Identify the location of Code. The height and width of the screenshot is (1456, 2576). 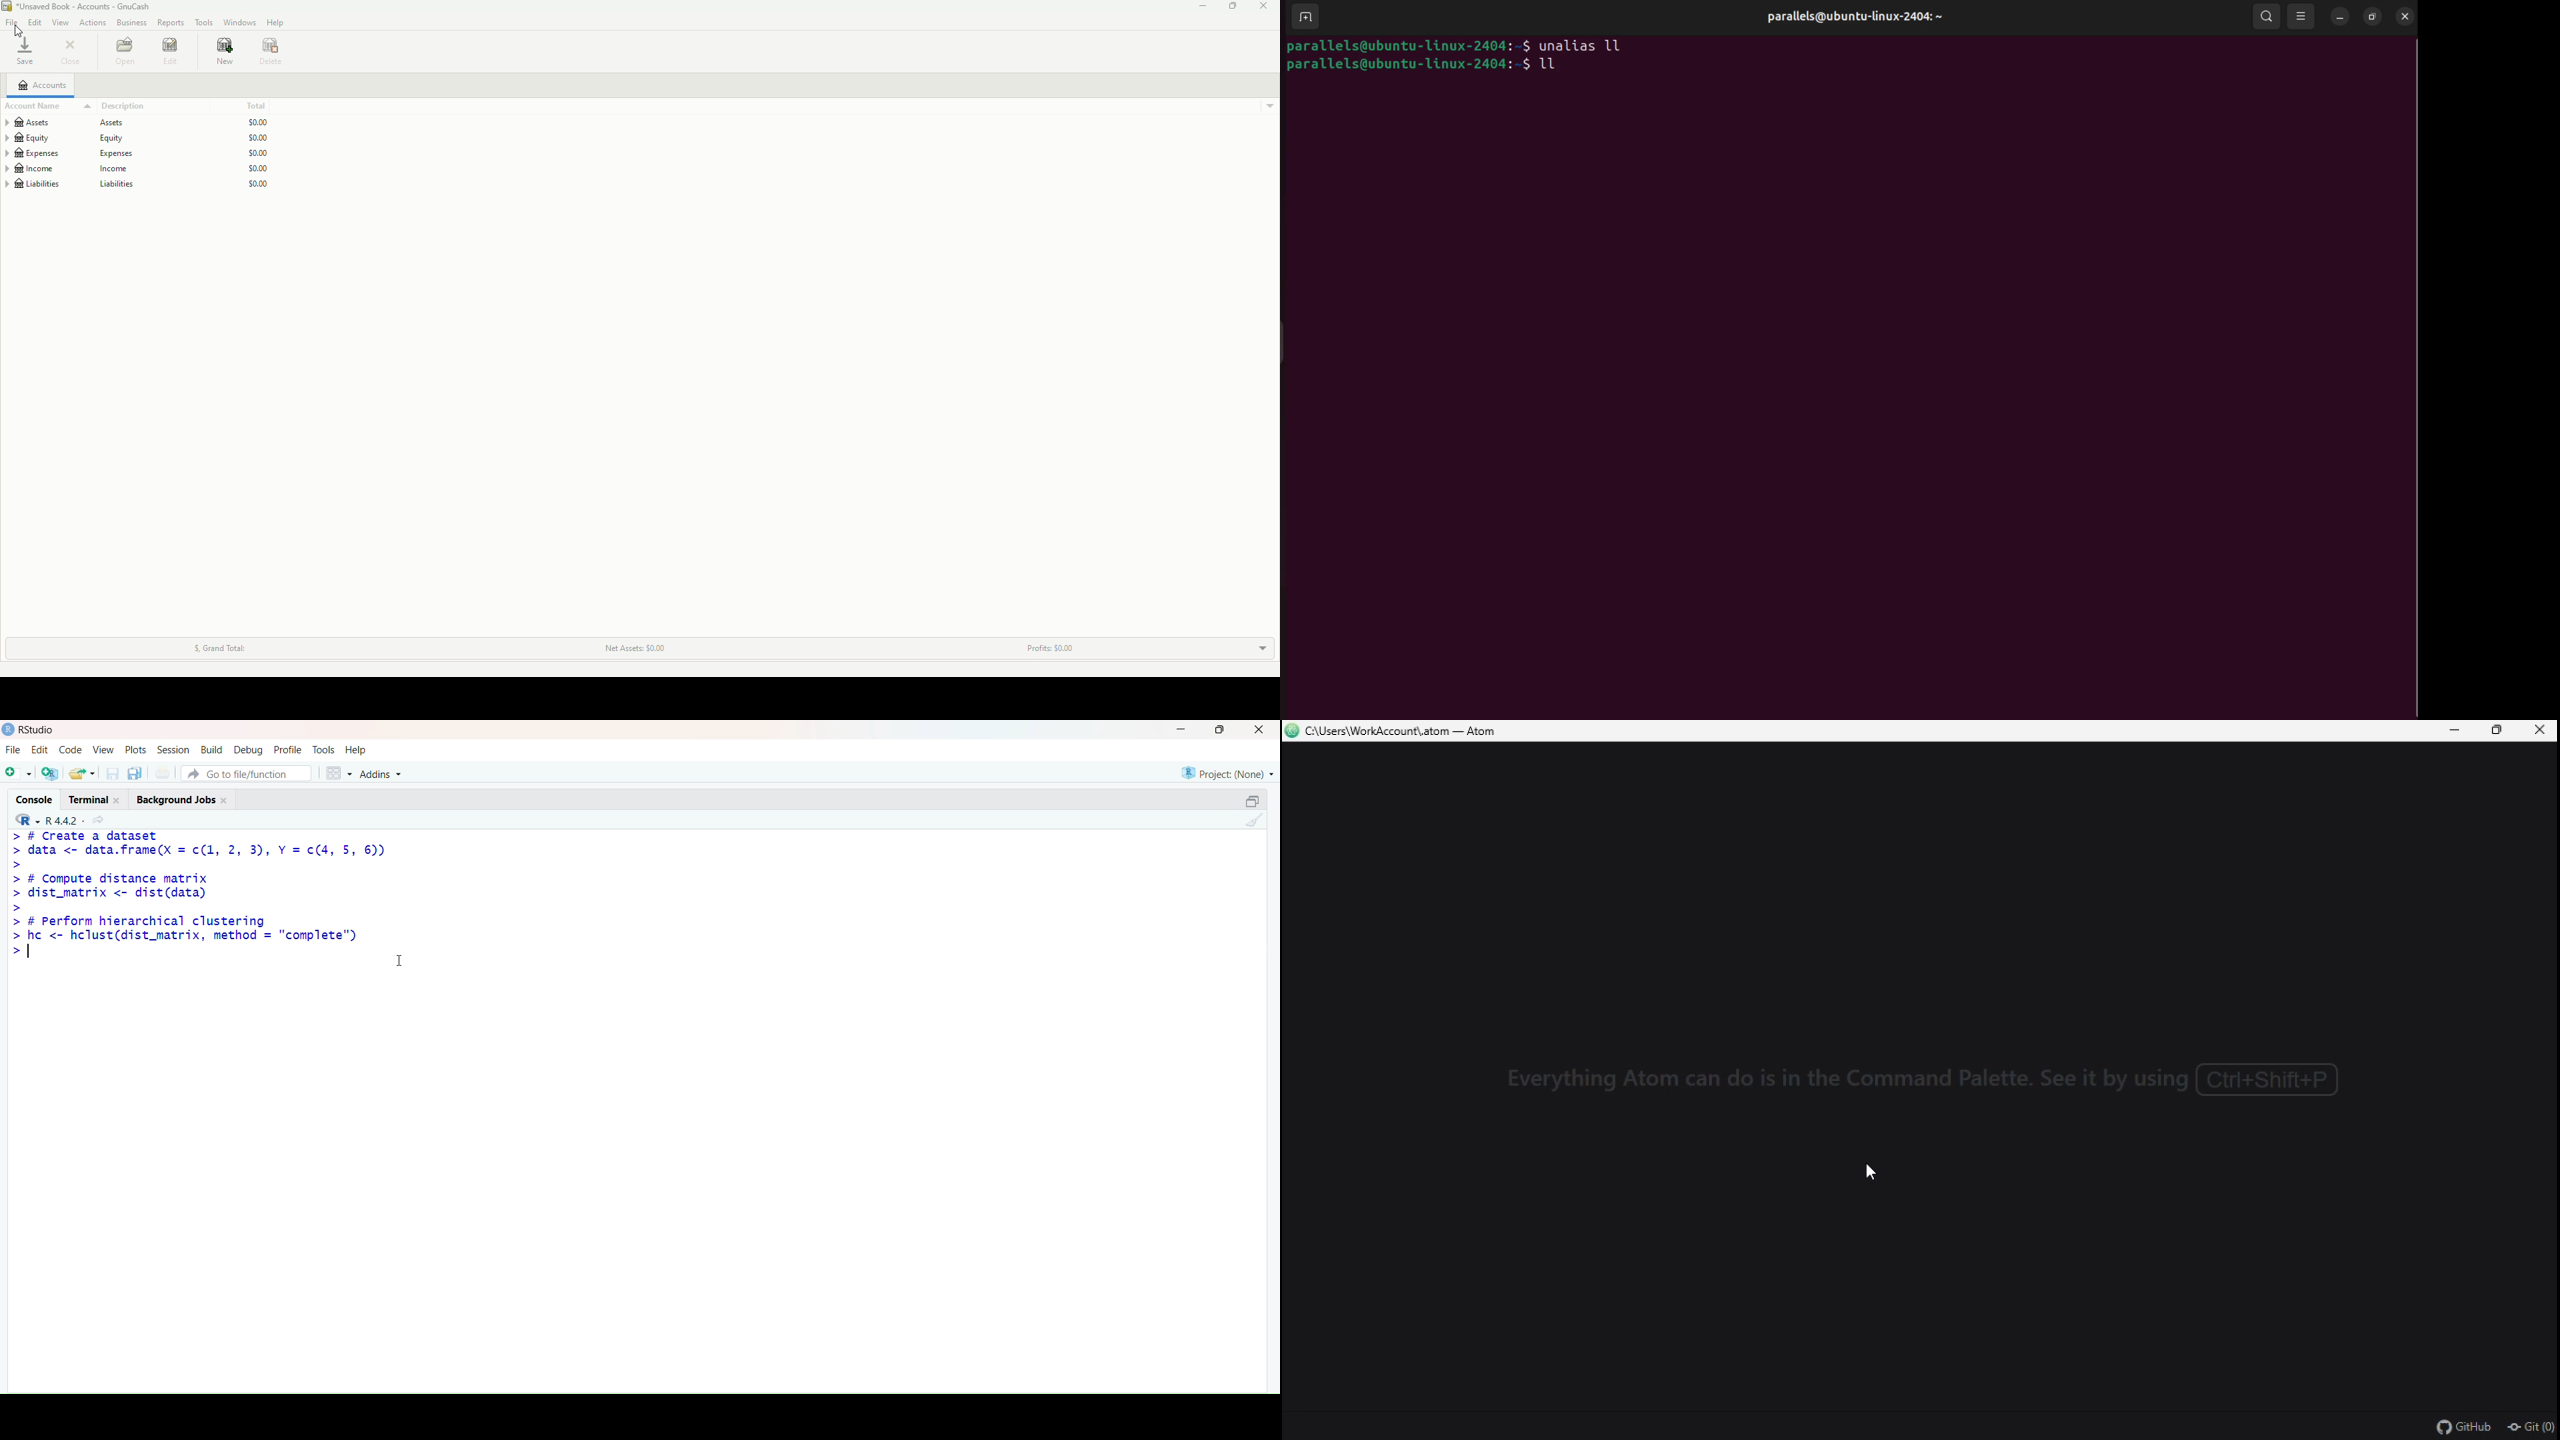
(71, 751).